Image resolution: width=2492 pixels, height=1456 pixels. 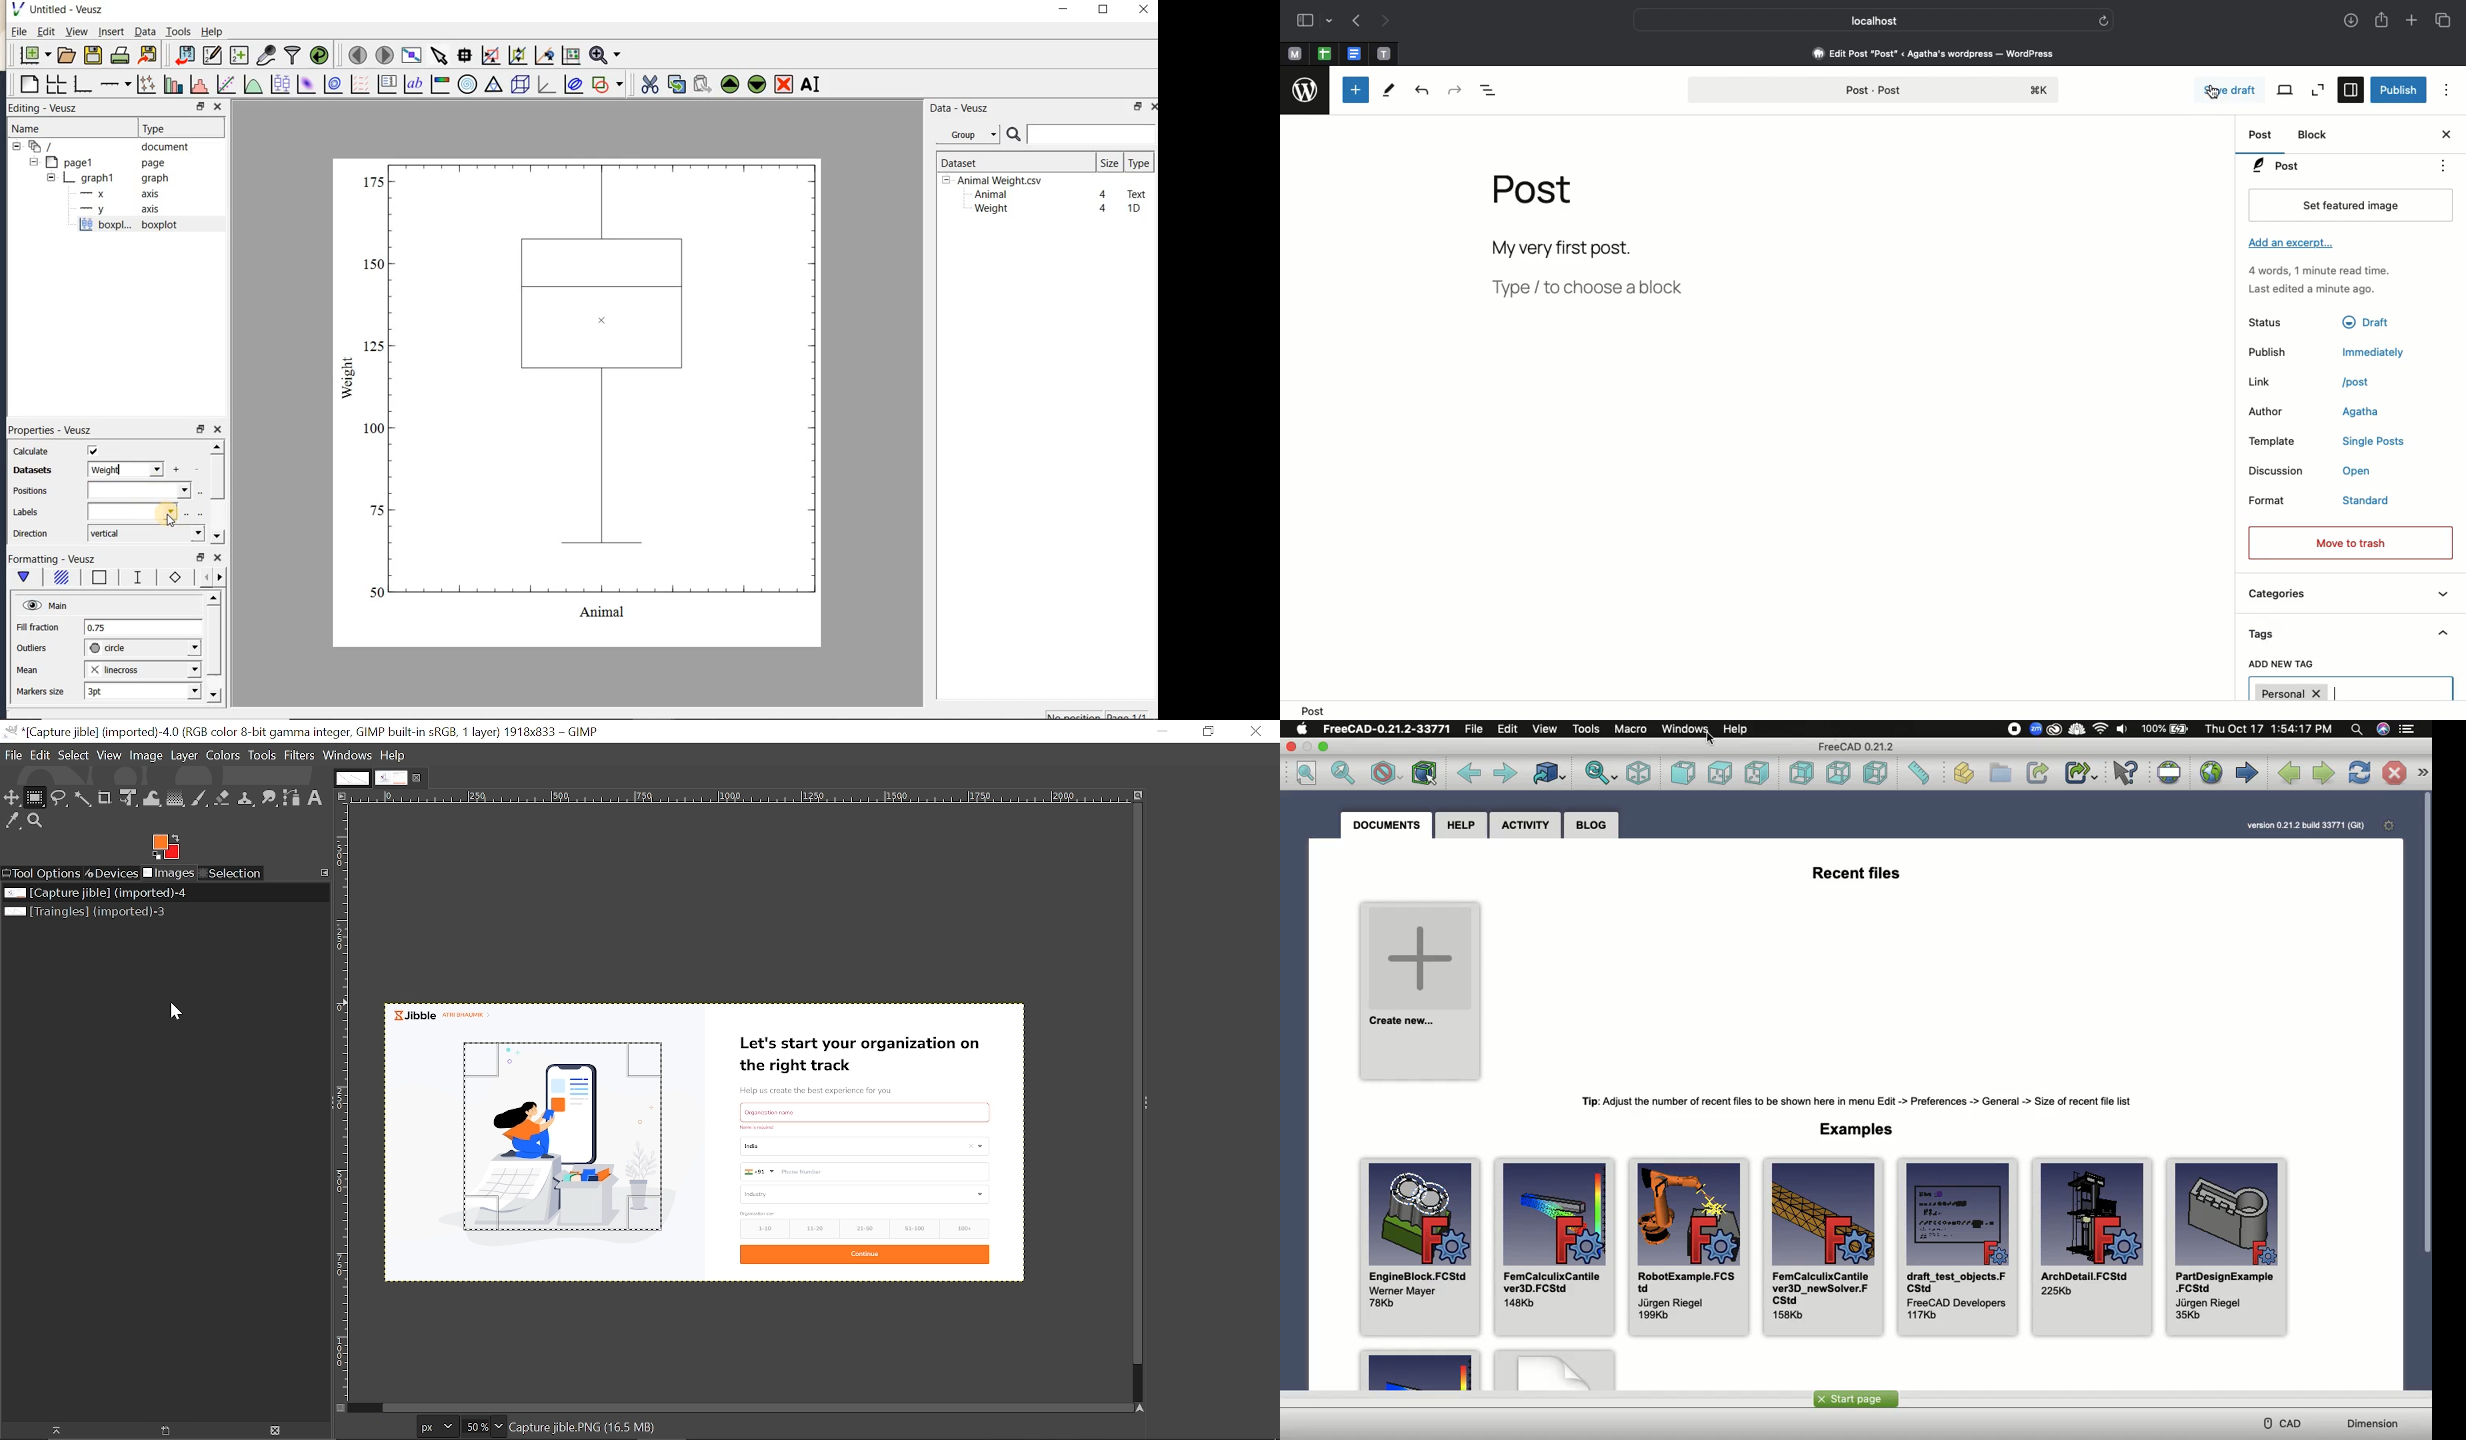 What do you see at coordinates (2269, 729) in the screenshot?
I see `Date/time` at bounding box center [2269, 729].